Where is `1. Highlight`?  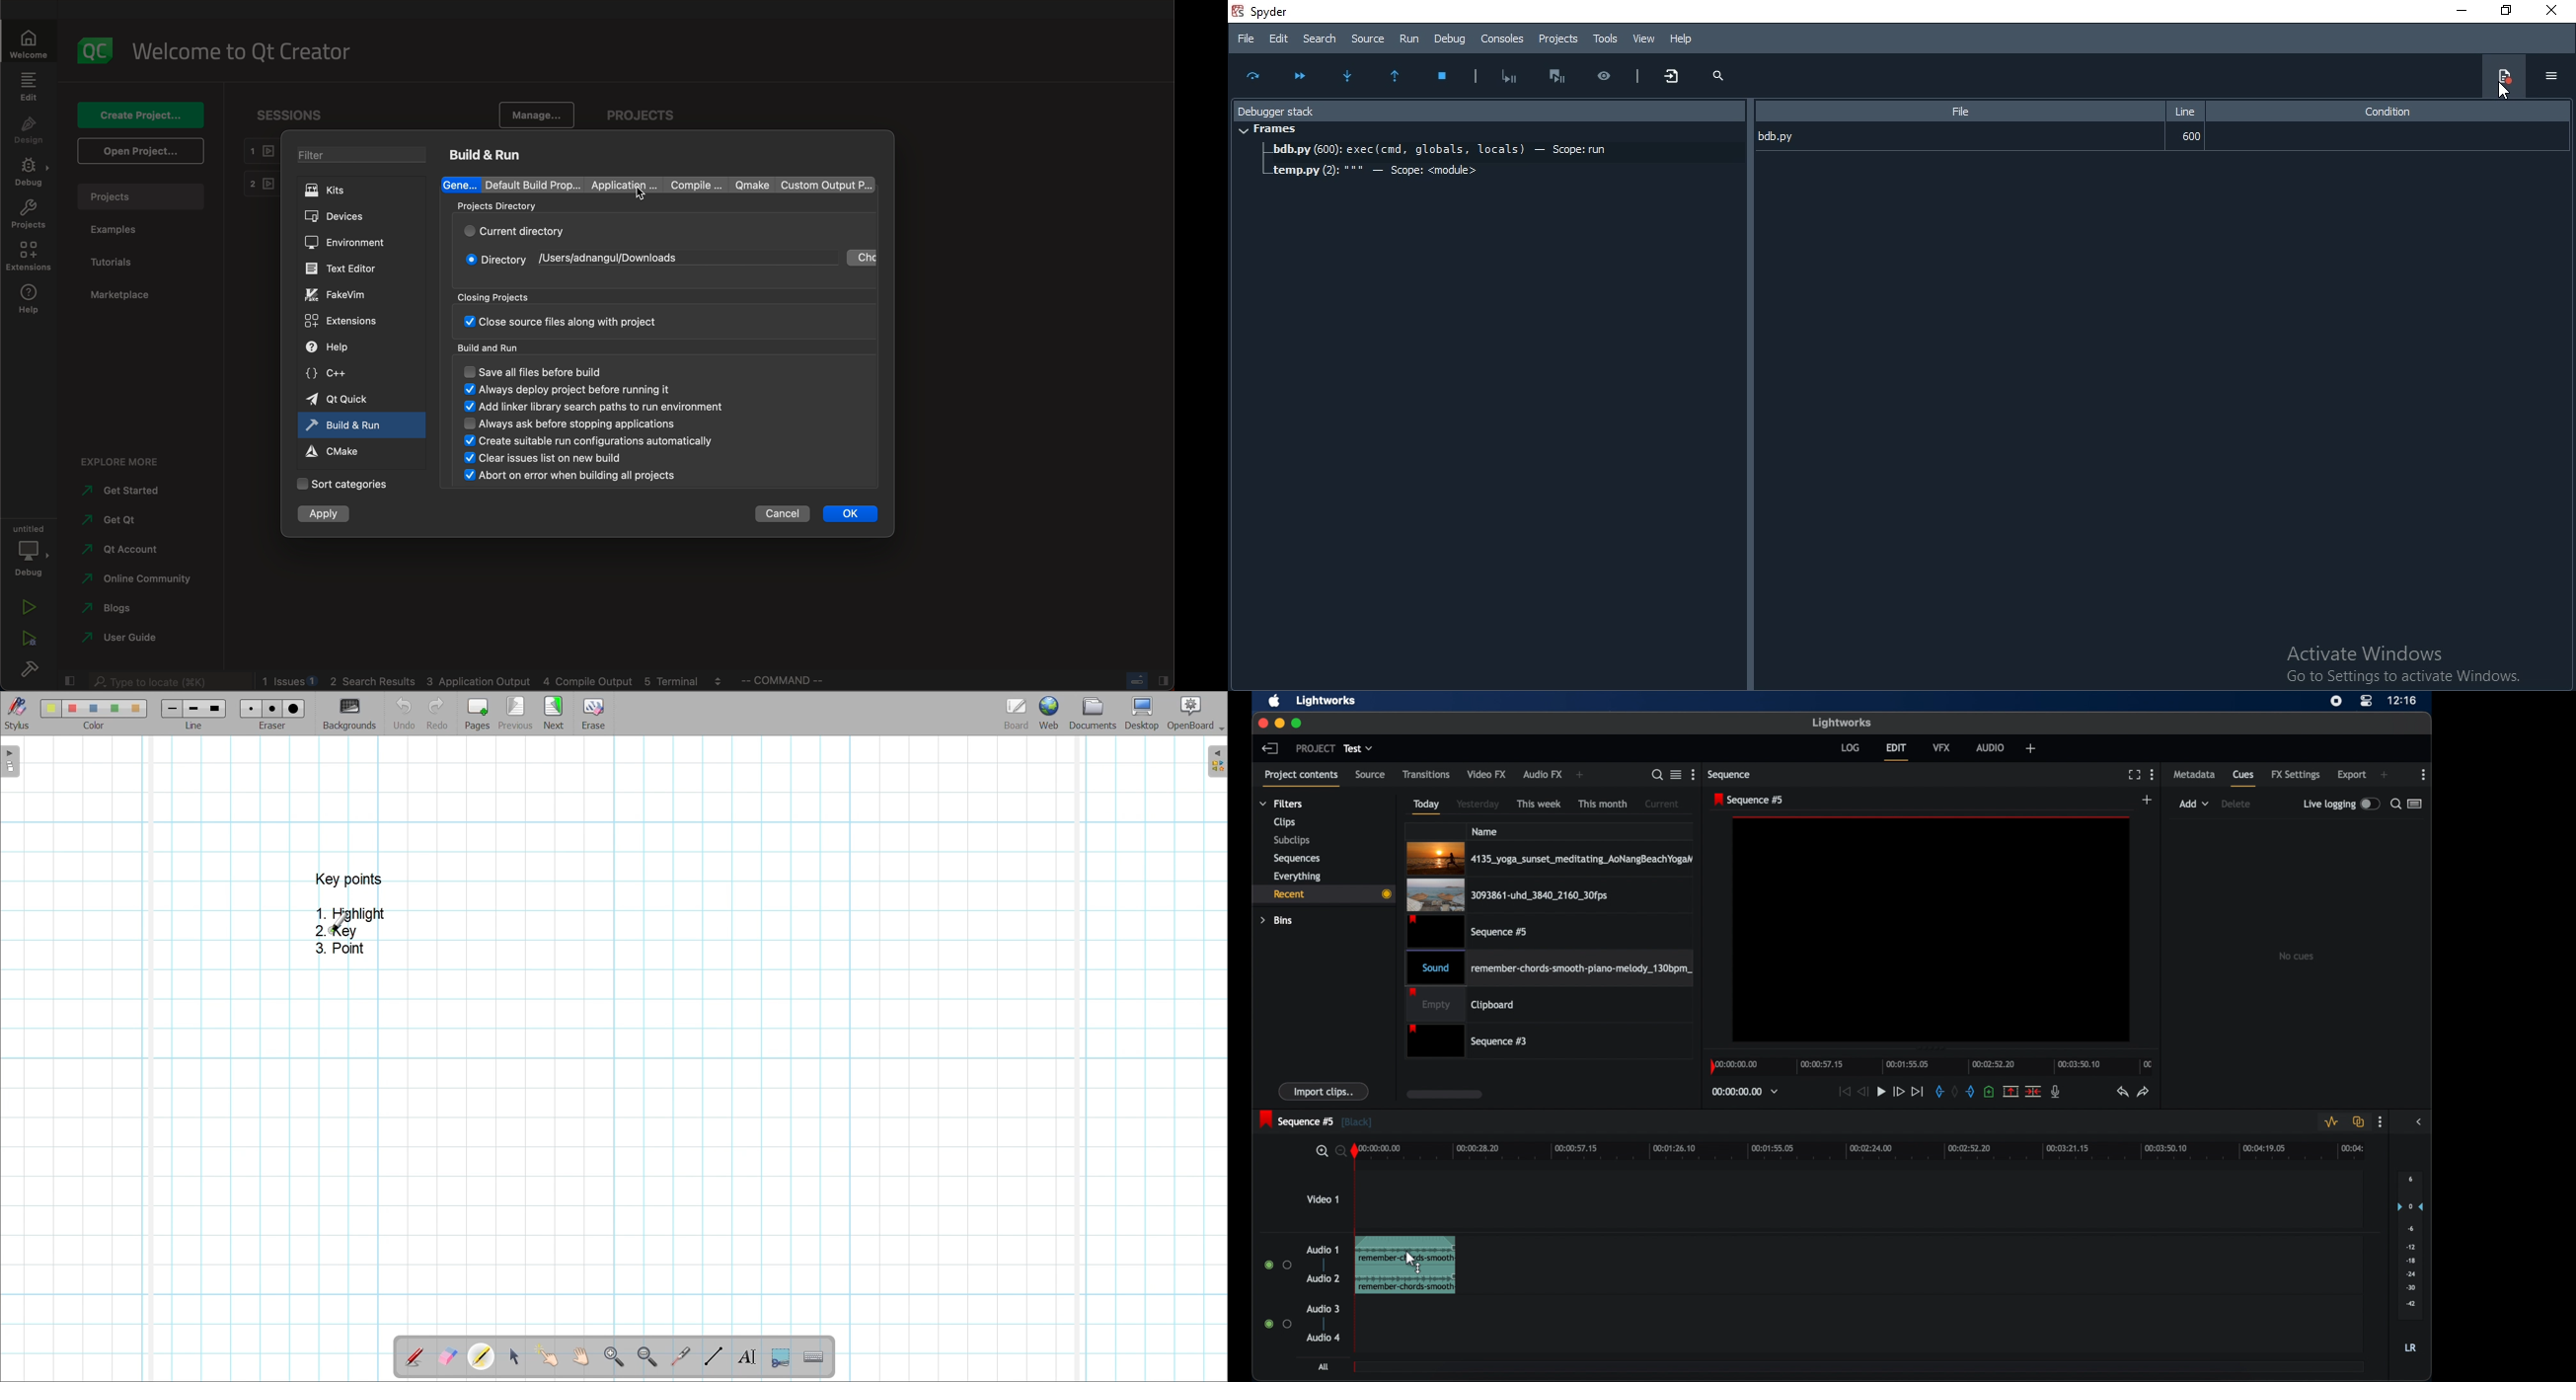 1. Highlight is located at coordinates (351, 912).